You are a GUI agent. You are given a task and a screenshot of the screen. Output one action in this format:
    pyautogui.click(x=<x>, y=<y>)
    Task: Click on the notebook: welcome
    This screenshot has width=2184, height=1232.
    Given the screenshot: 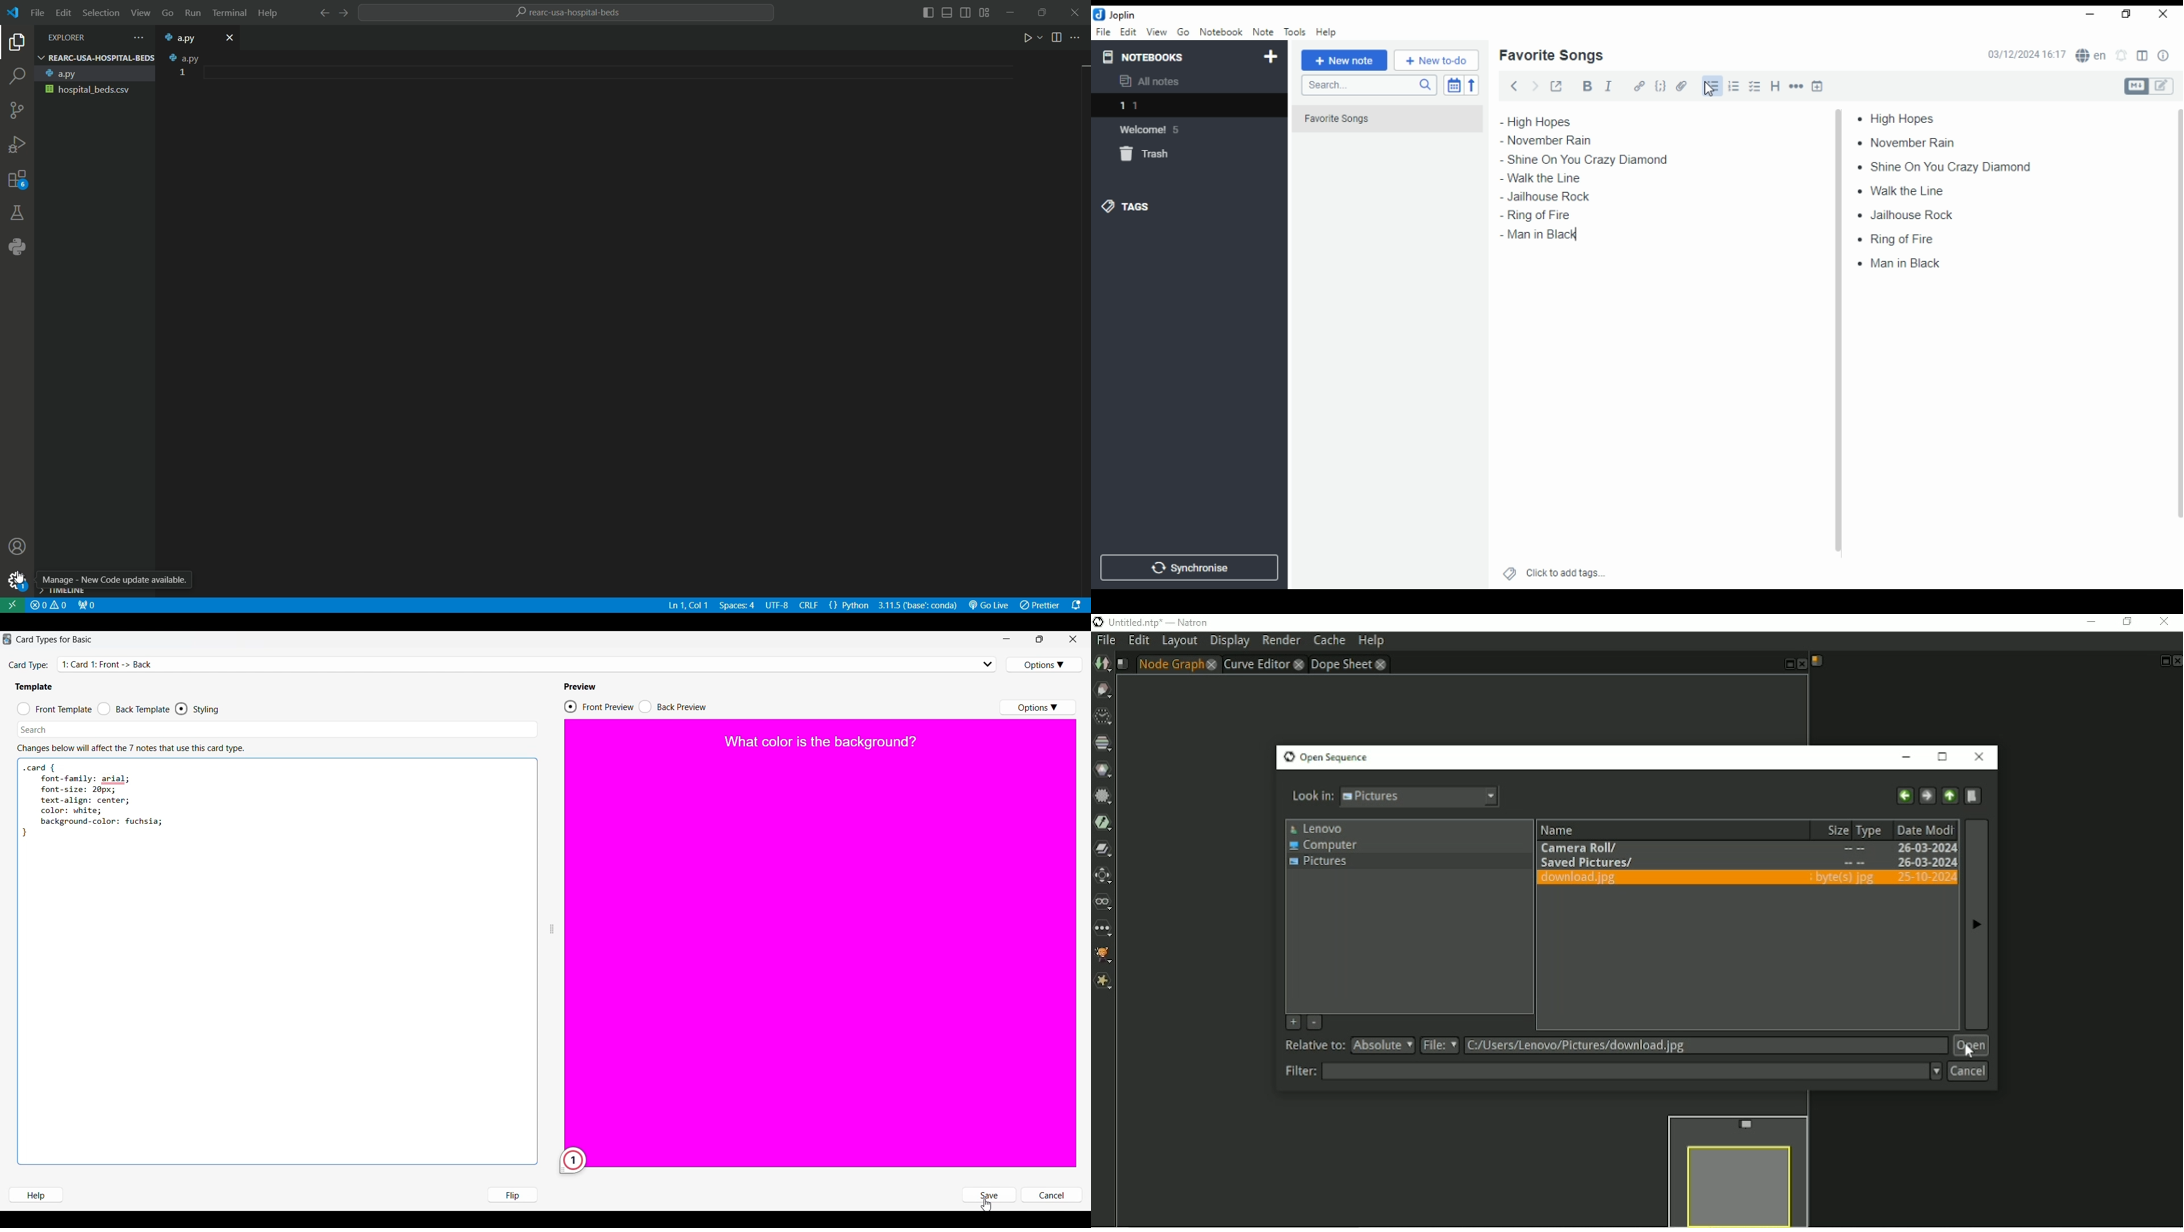 What is the action you would take?
    pyautogui.click(x=1153, y=129)
    